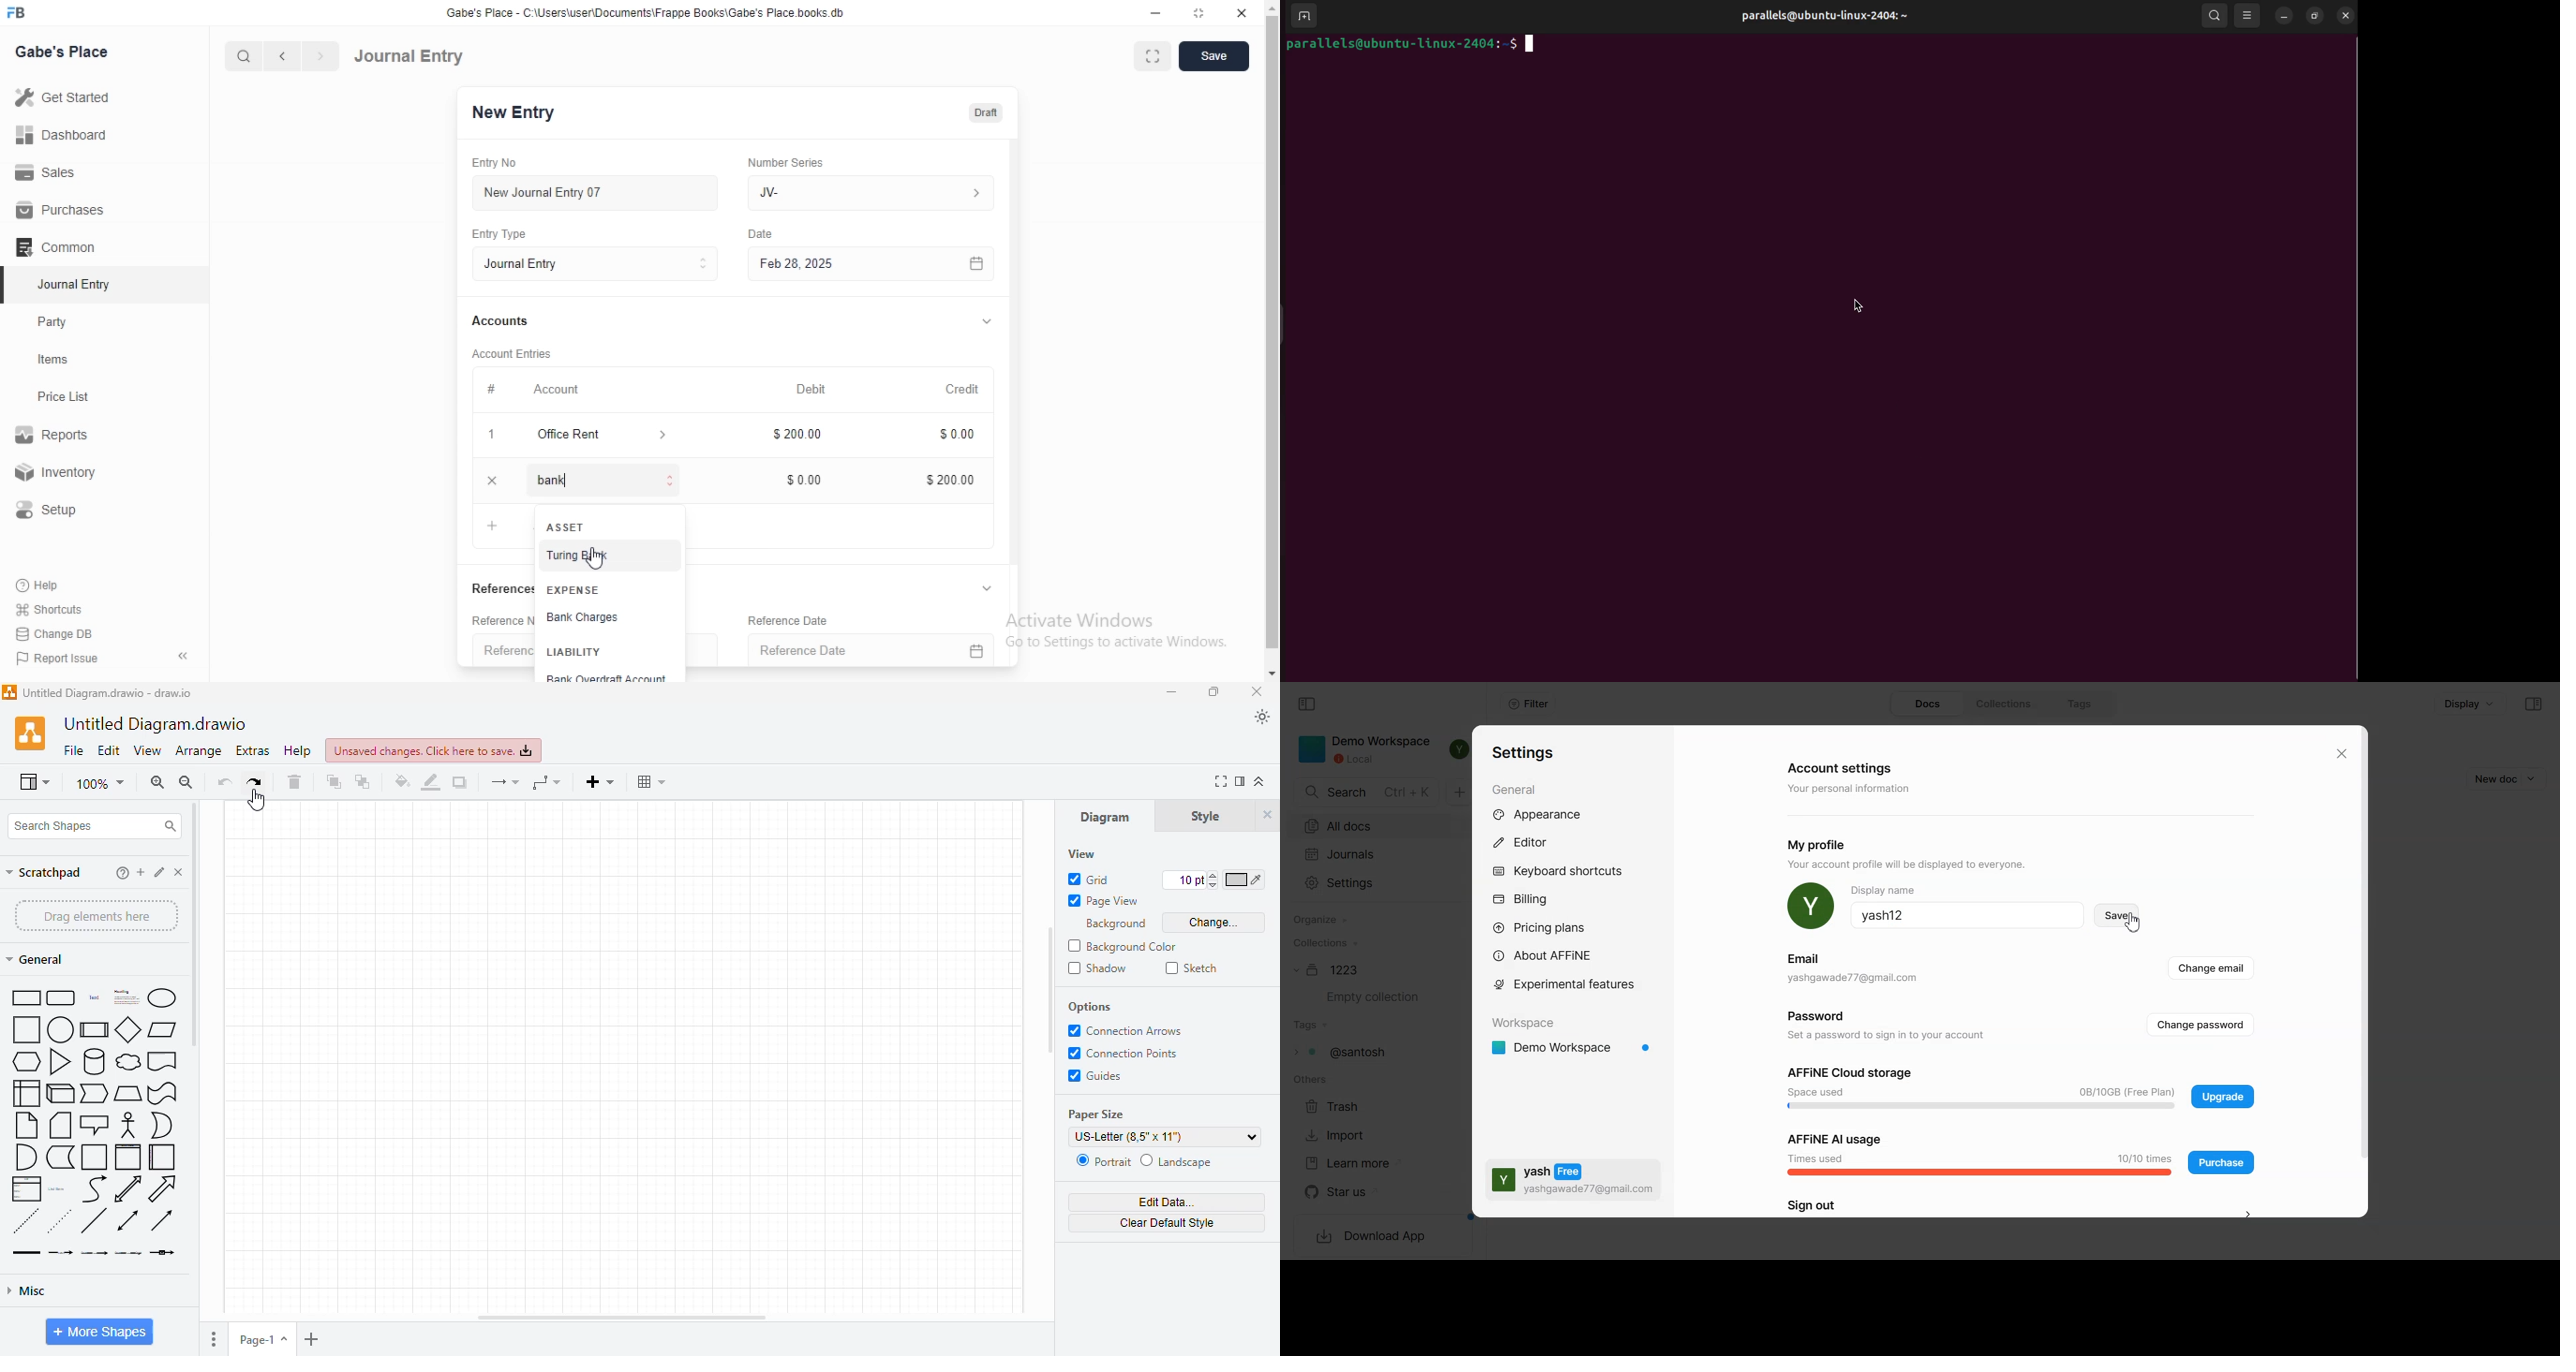  Describe the element at coordinates (60, 1030) in the screenshot. I see `circle` at that location.